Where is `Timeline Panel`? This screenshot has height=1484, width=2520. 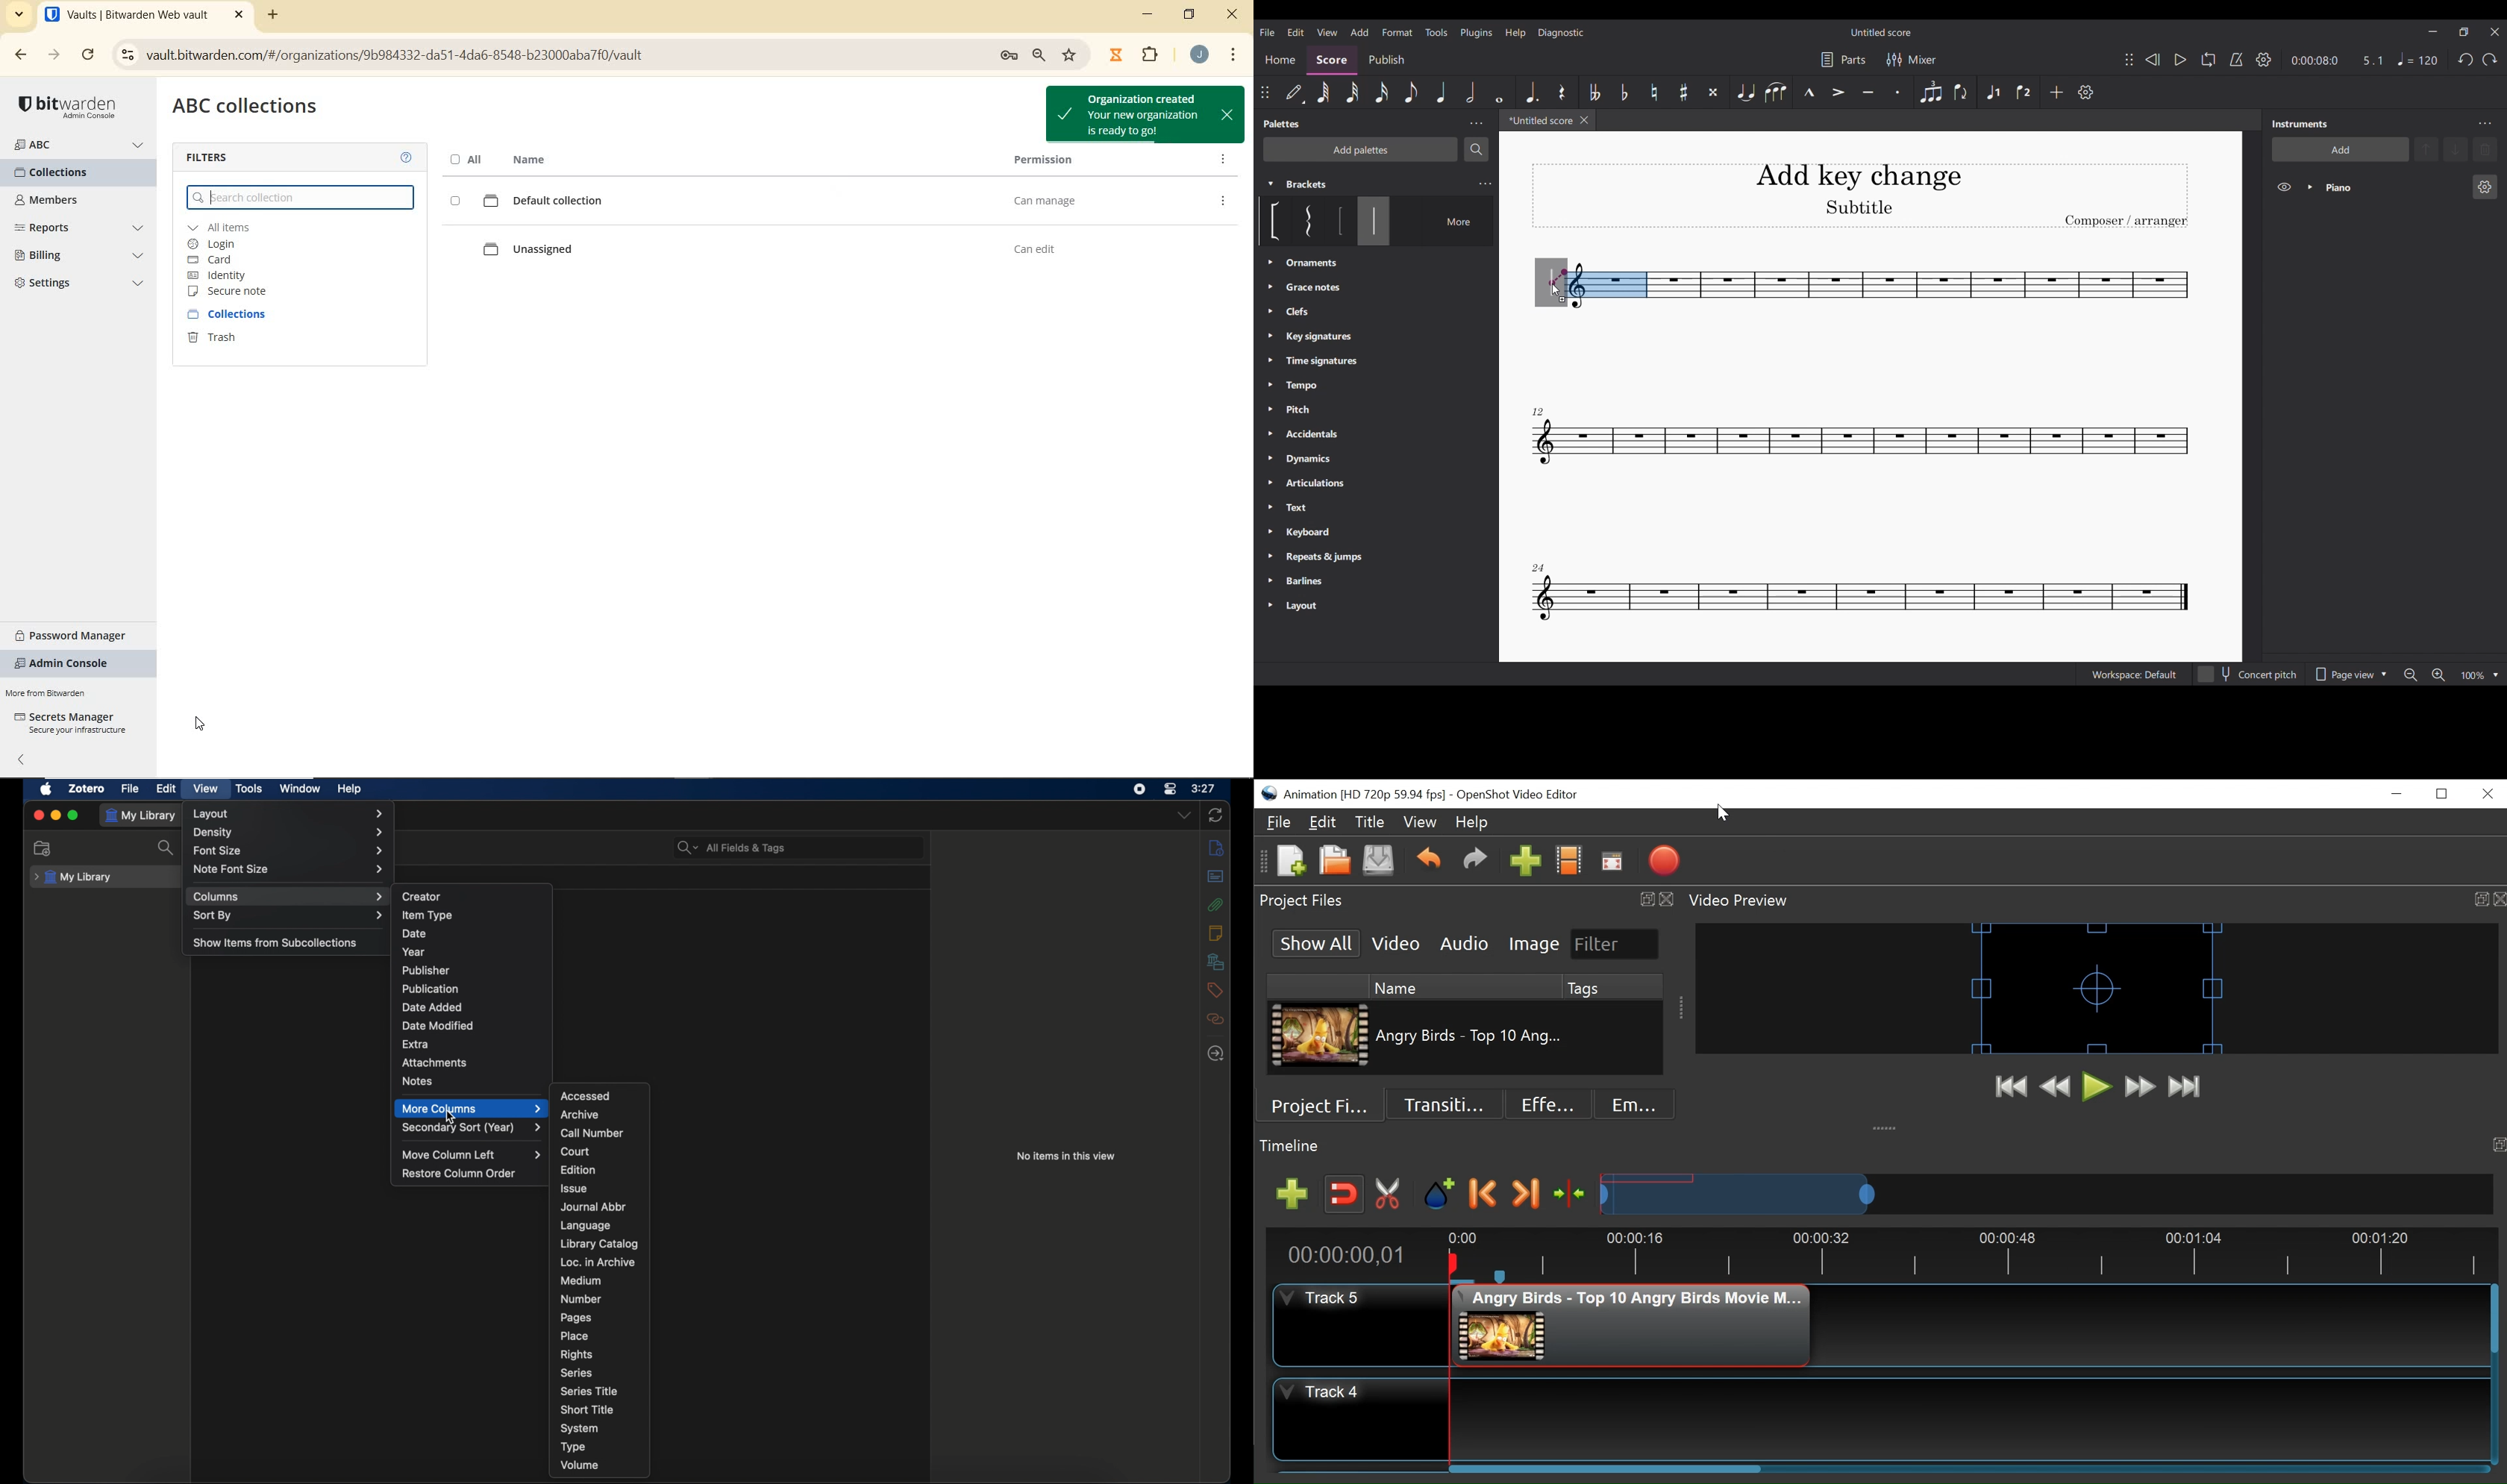
Timeline Panel is located at coordinates (1880, 1144).